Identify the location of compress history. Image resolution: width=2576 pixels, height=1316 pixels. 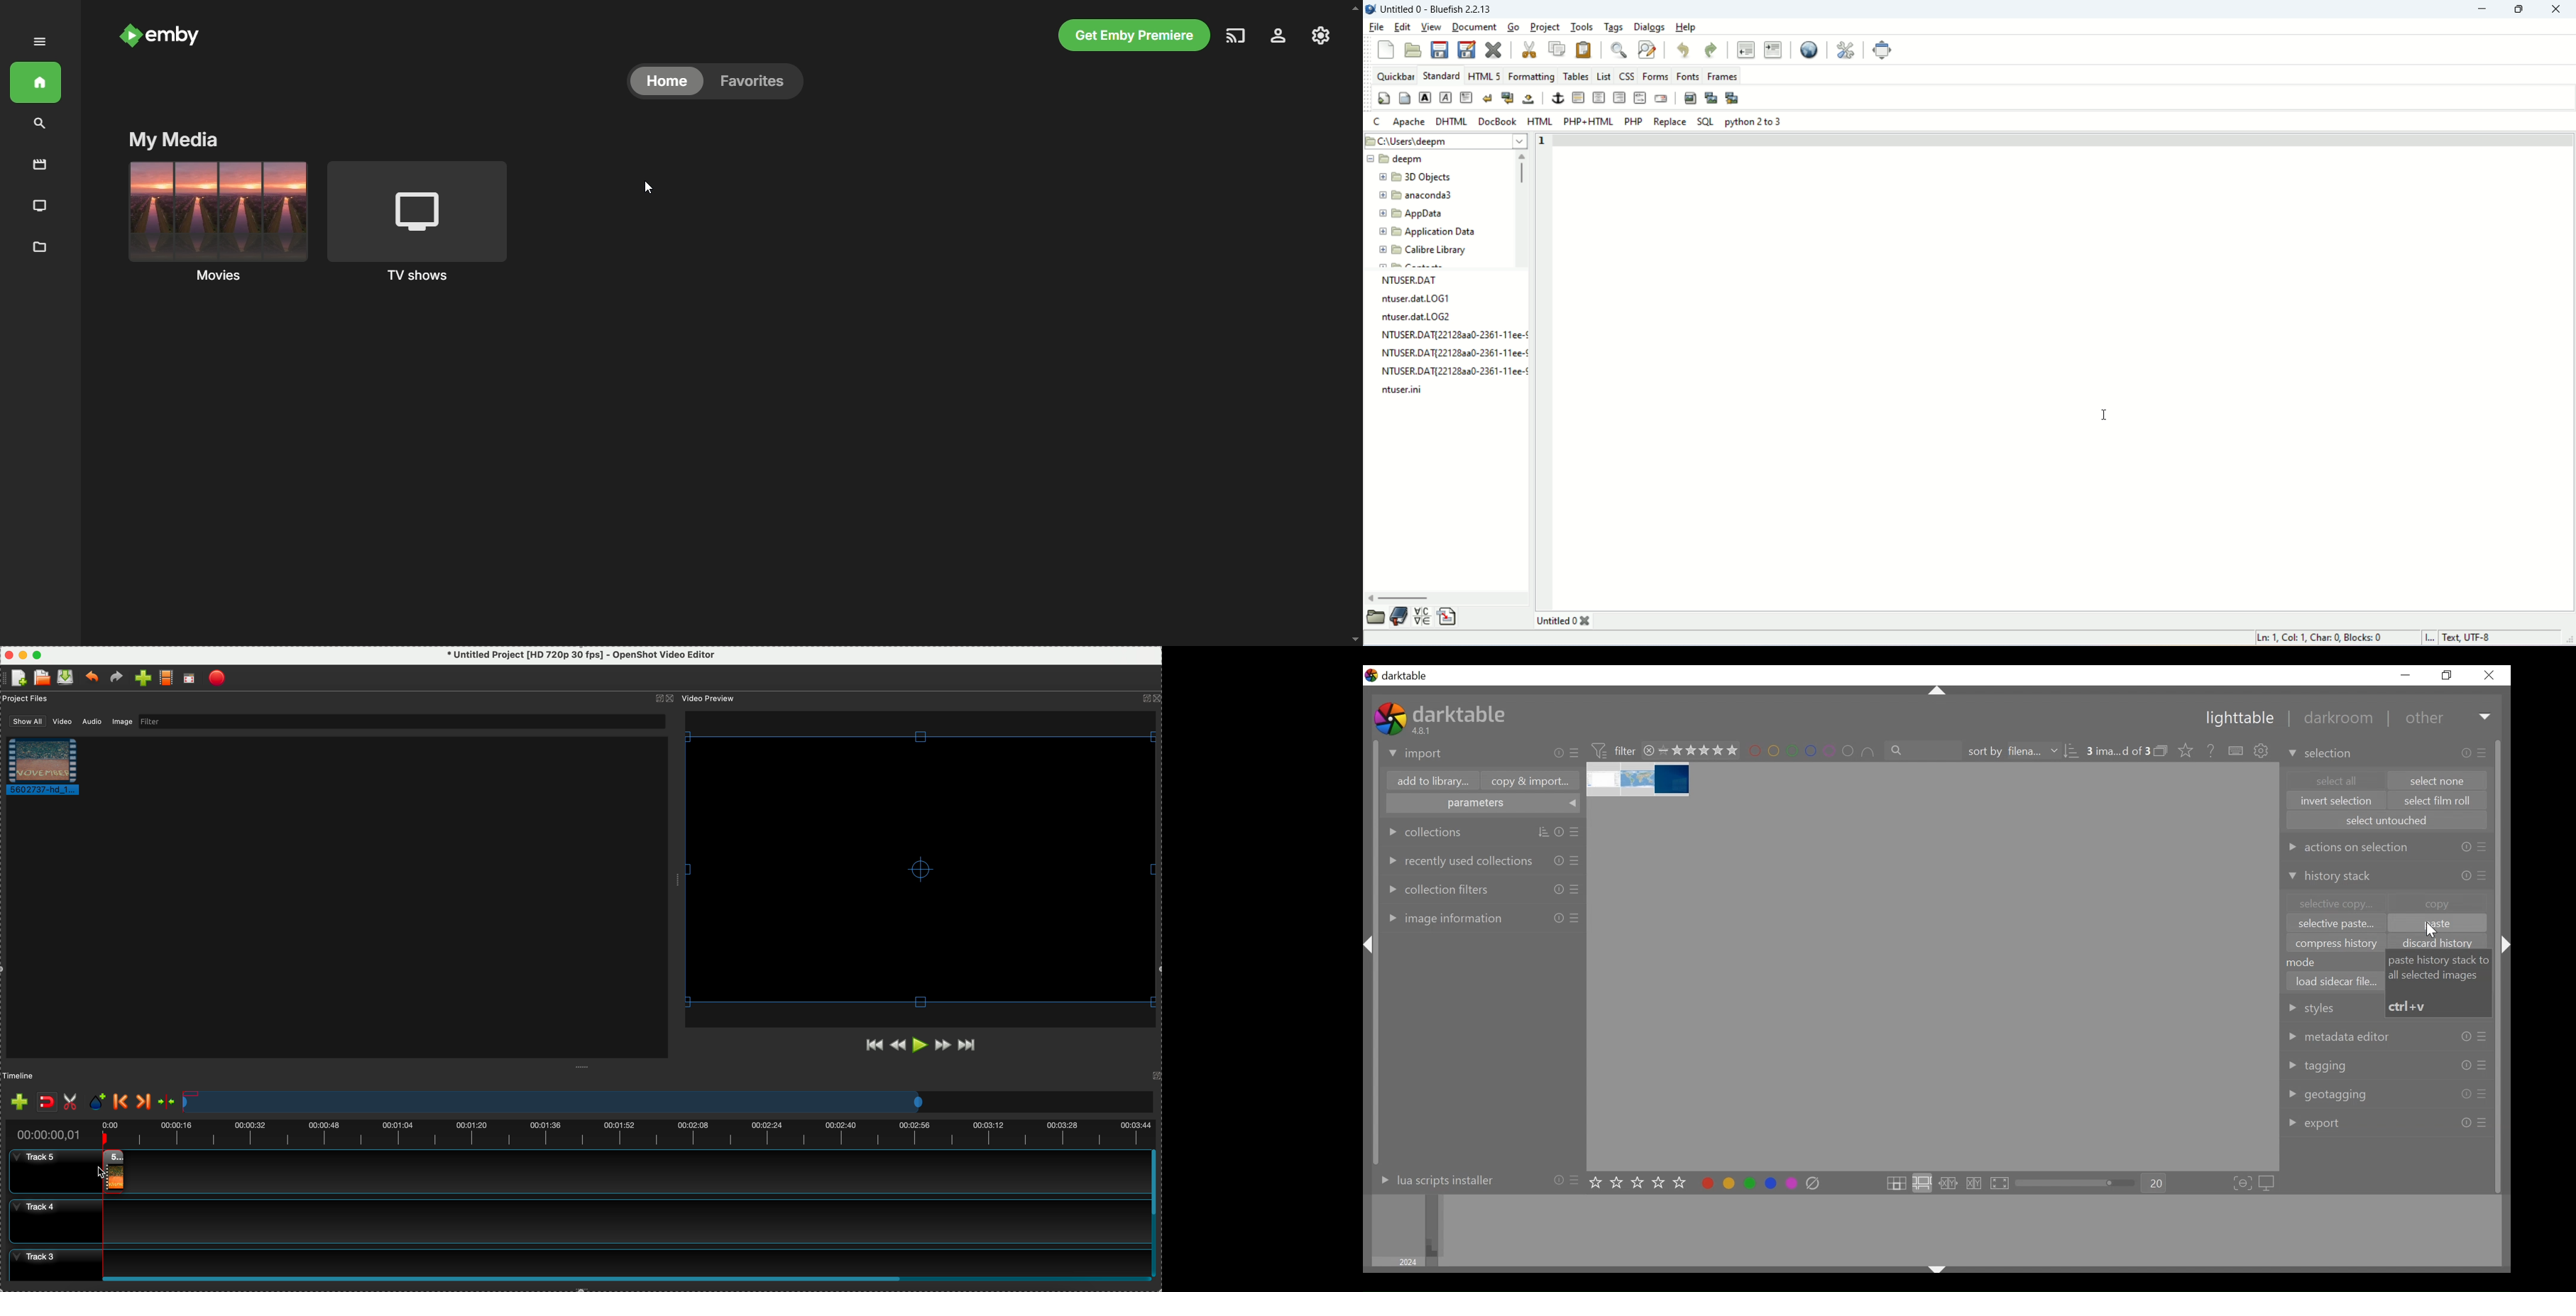
(2338, 943).